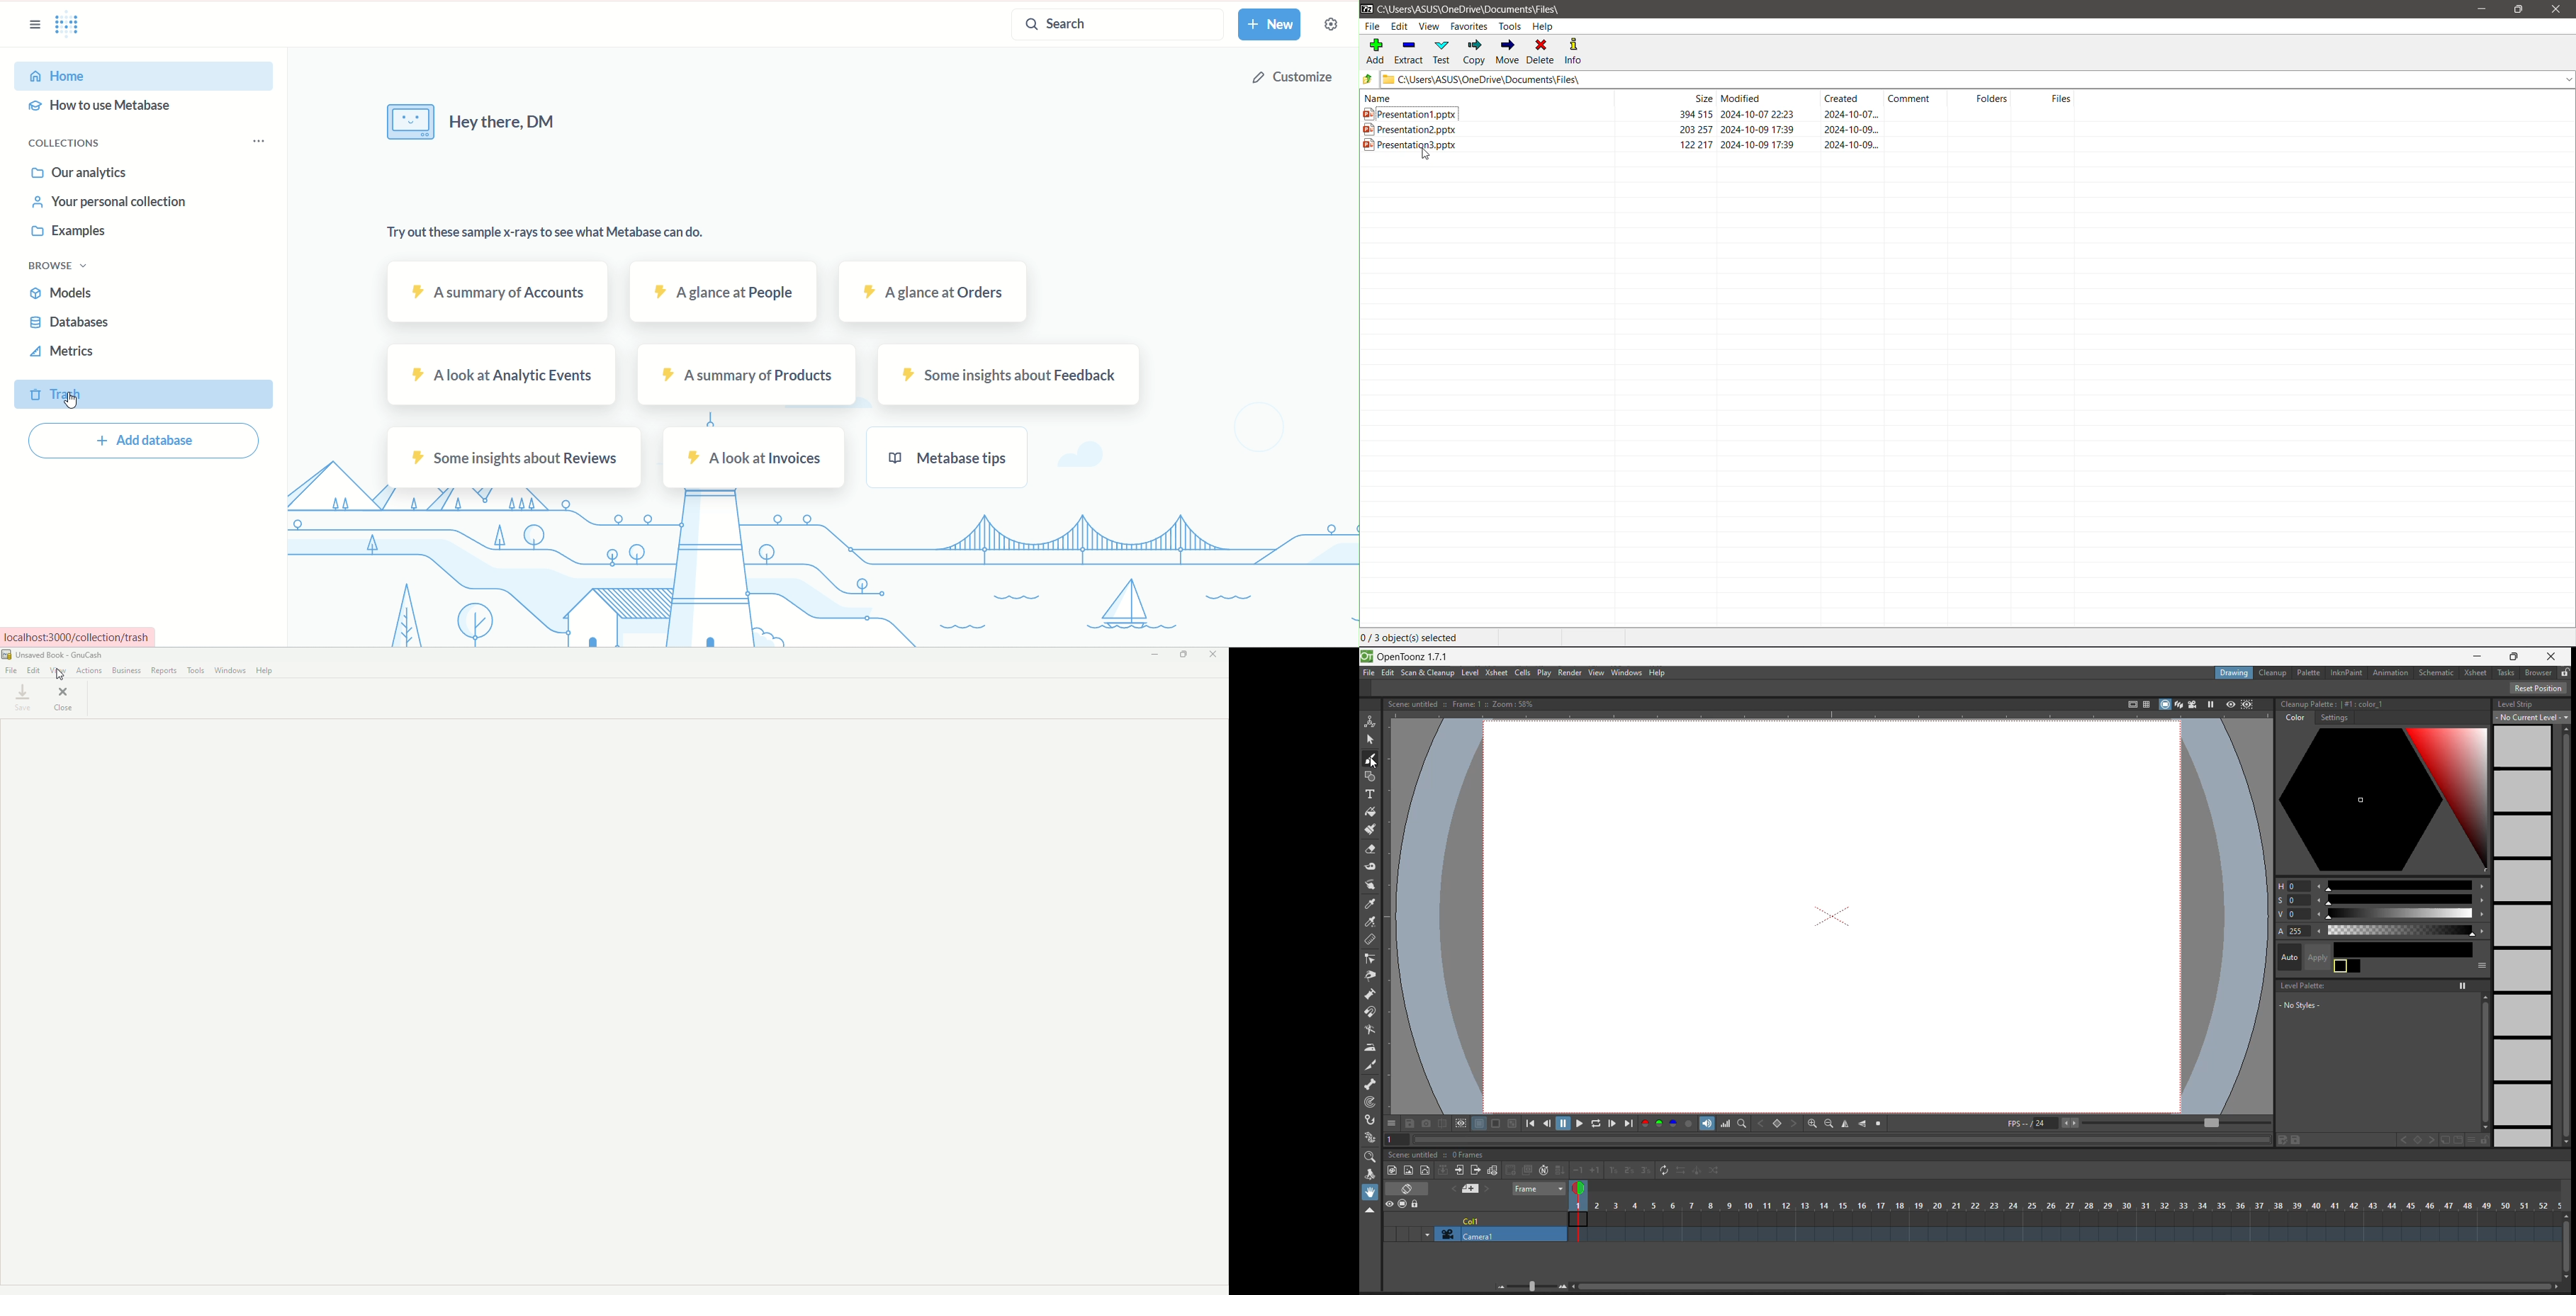 This screenshot has width=2576, height=1316. I want to click on Close, so click(65, 699).